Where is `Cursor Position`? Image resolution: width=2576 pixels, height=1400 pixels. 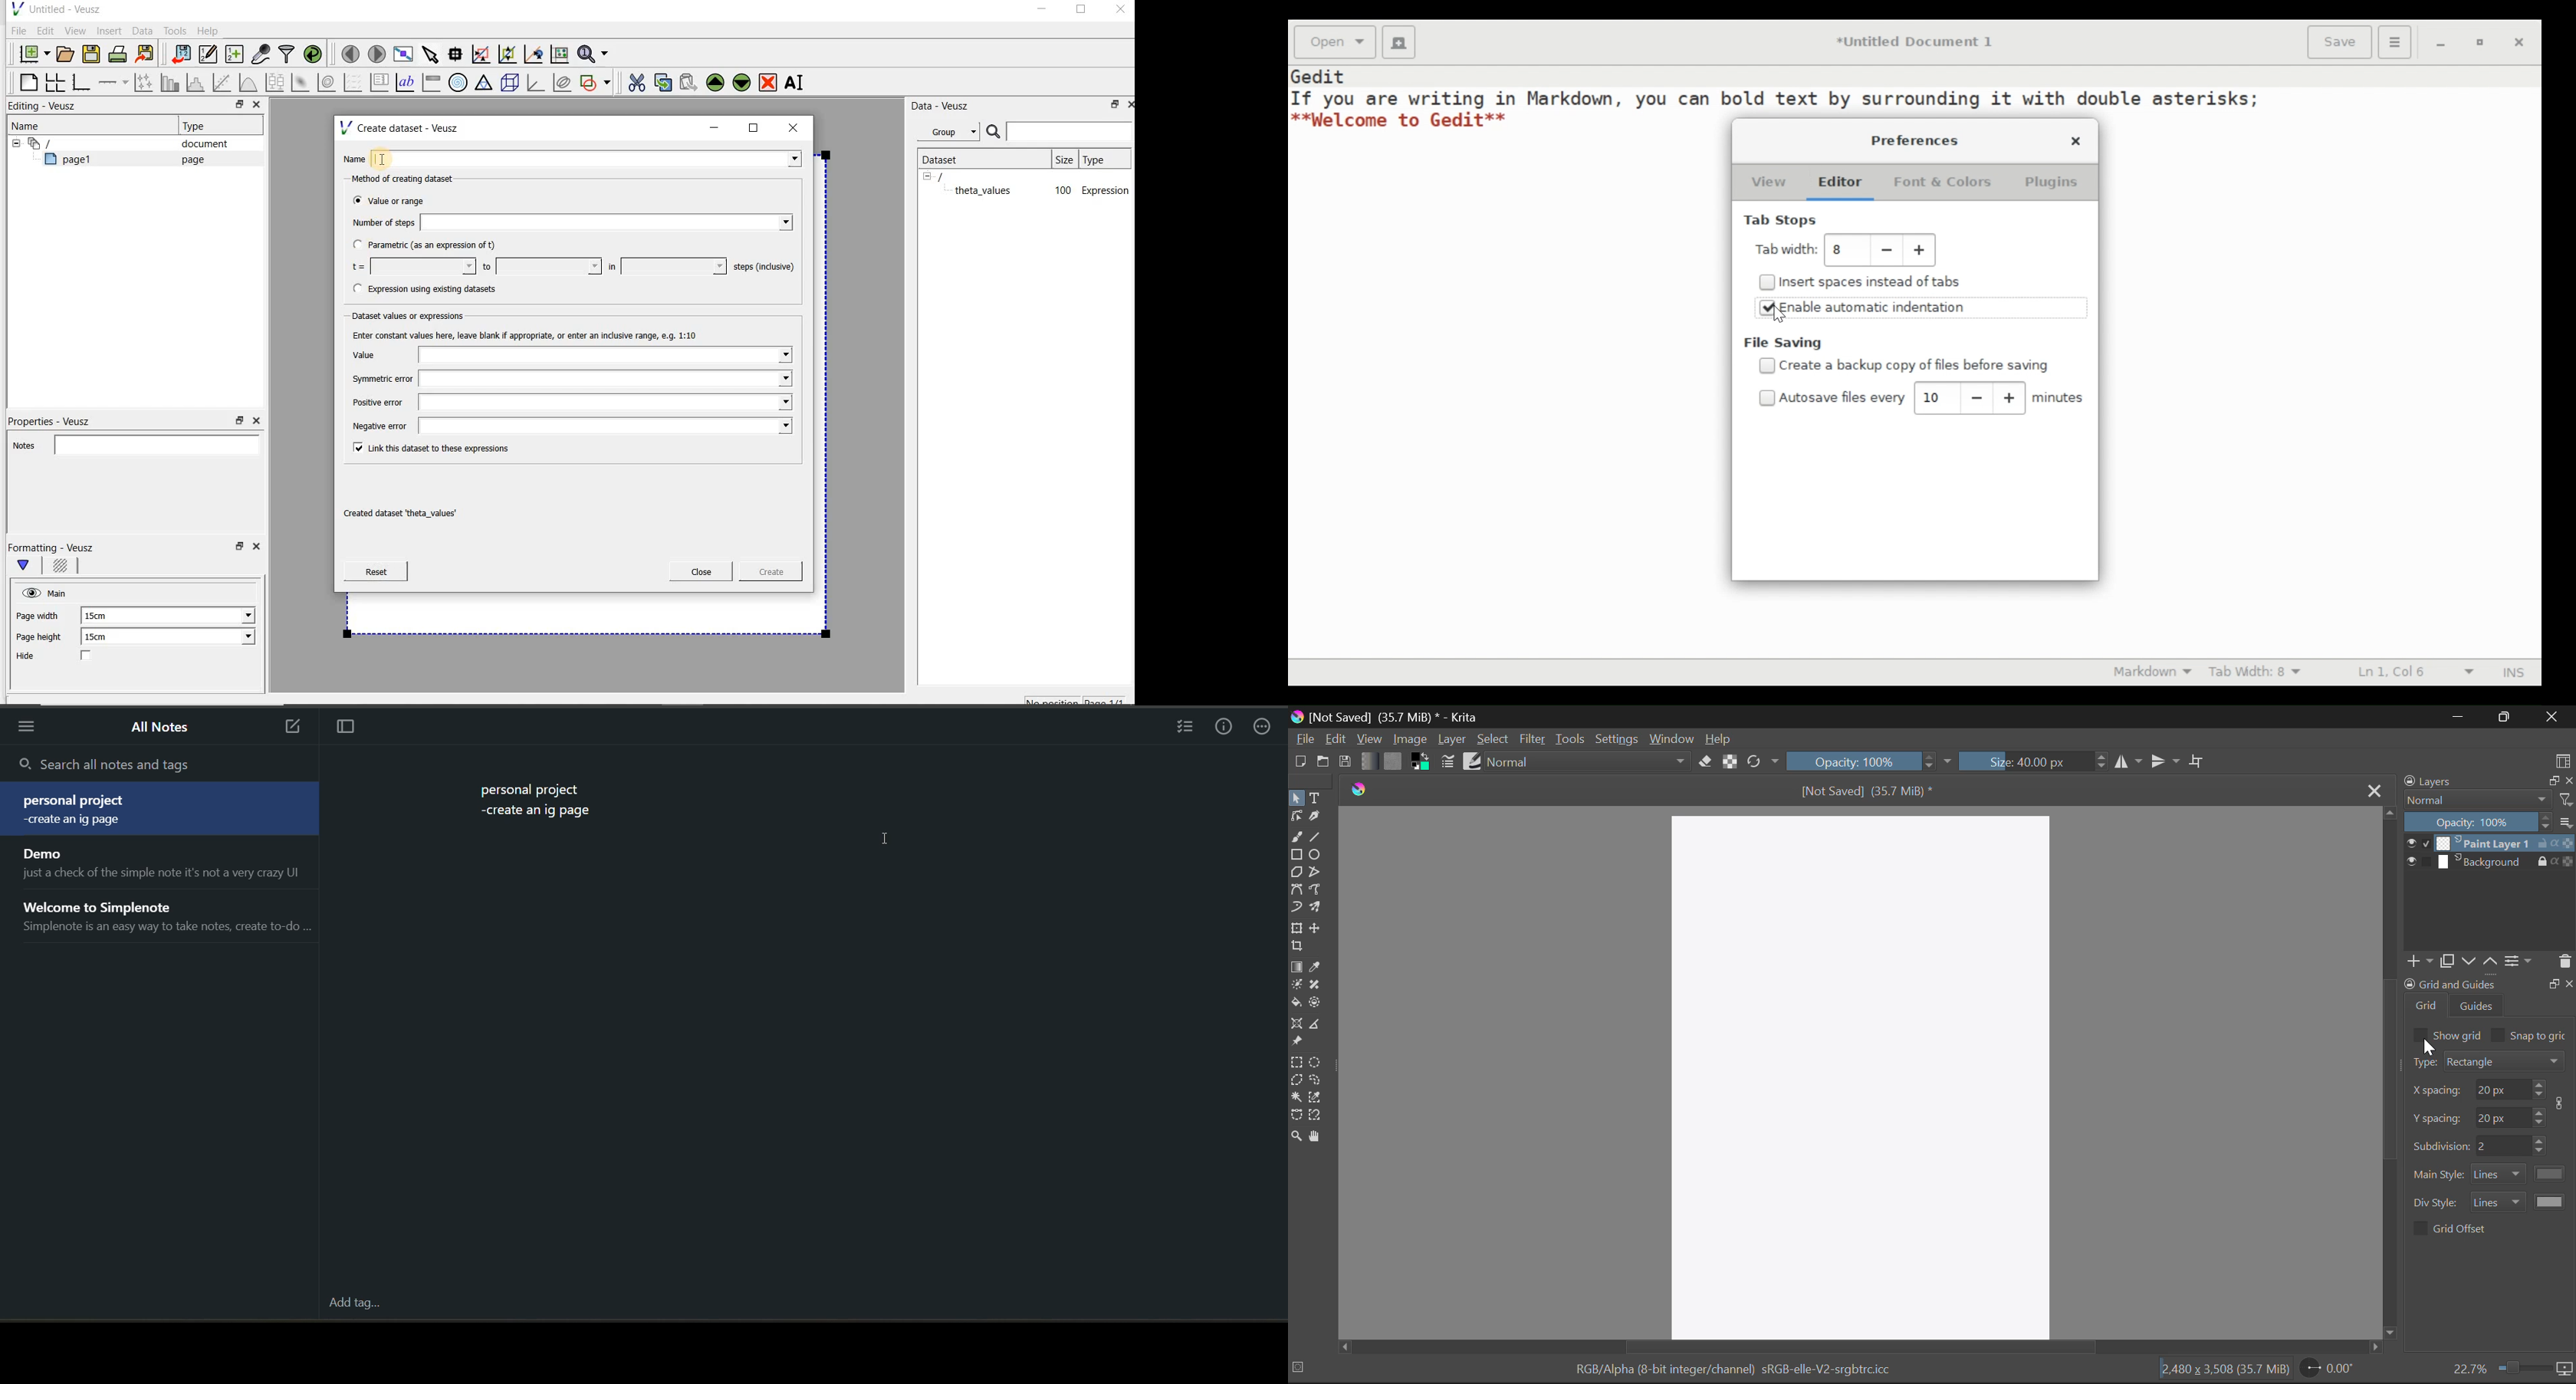 Cursor Position is located at coordinates (2428, 1047).